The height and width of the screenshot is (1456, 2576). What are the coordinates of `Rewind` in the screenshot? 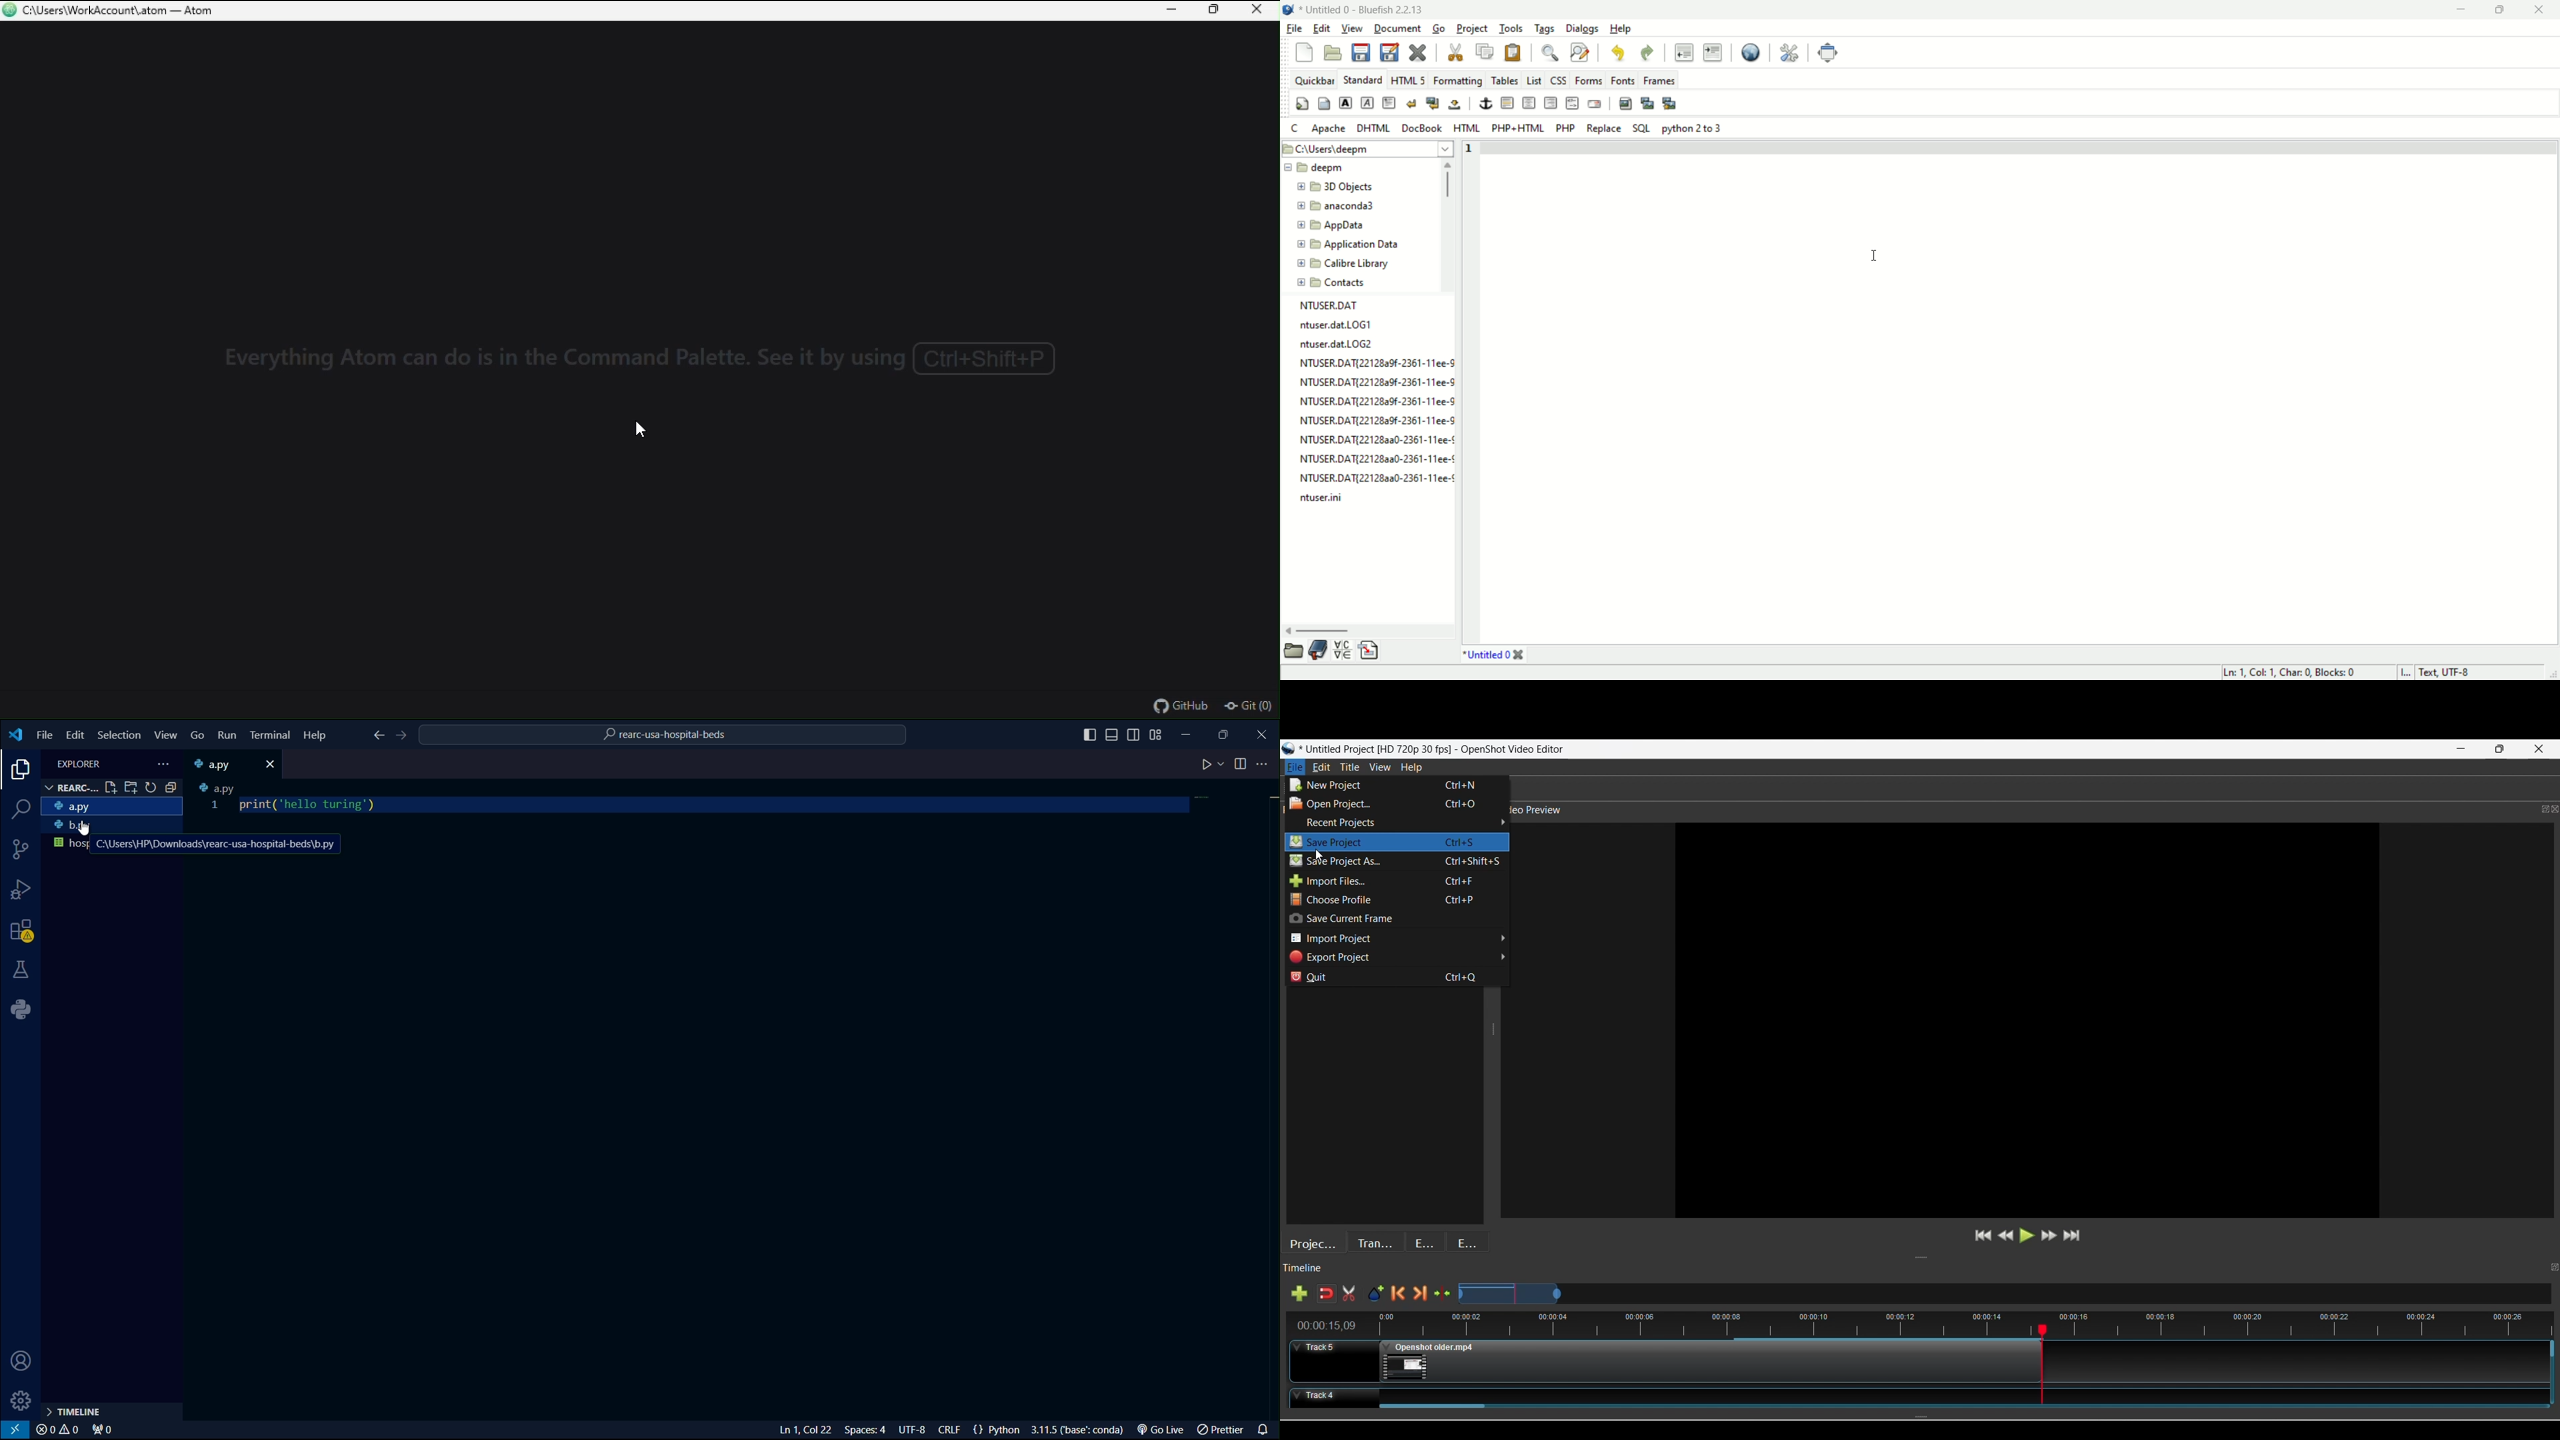 It's located at (2006, 1235).